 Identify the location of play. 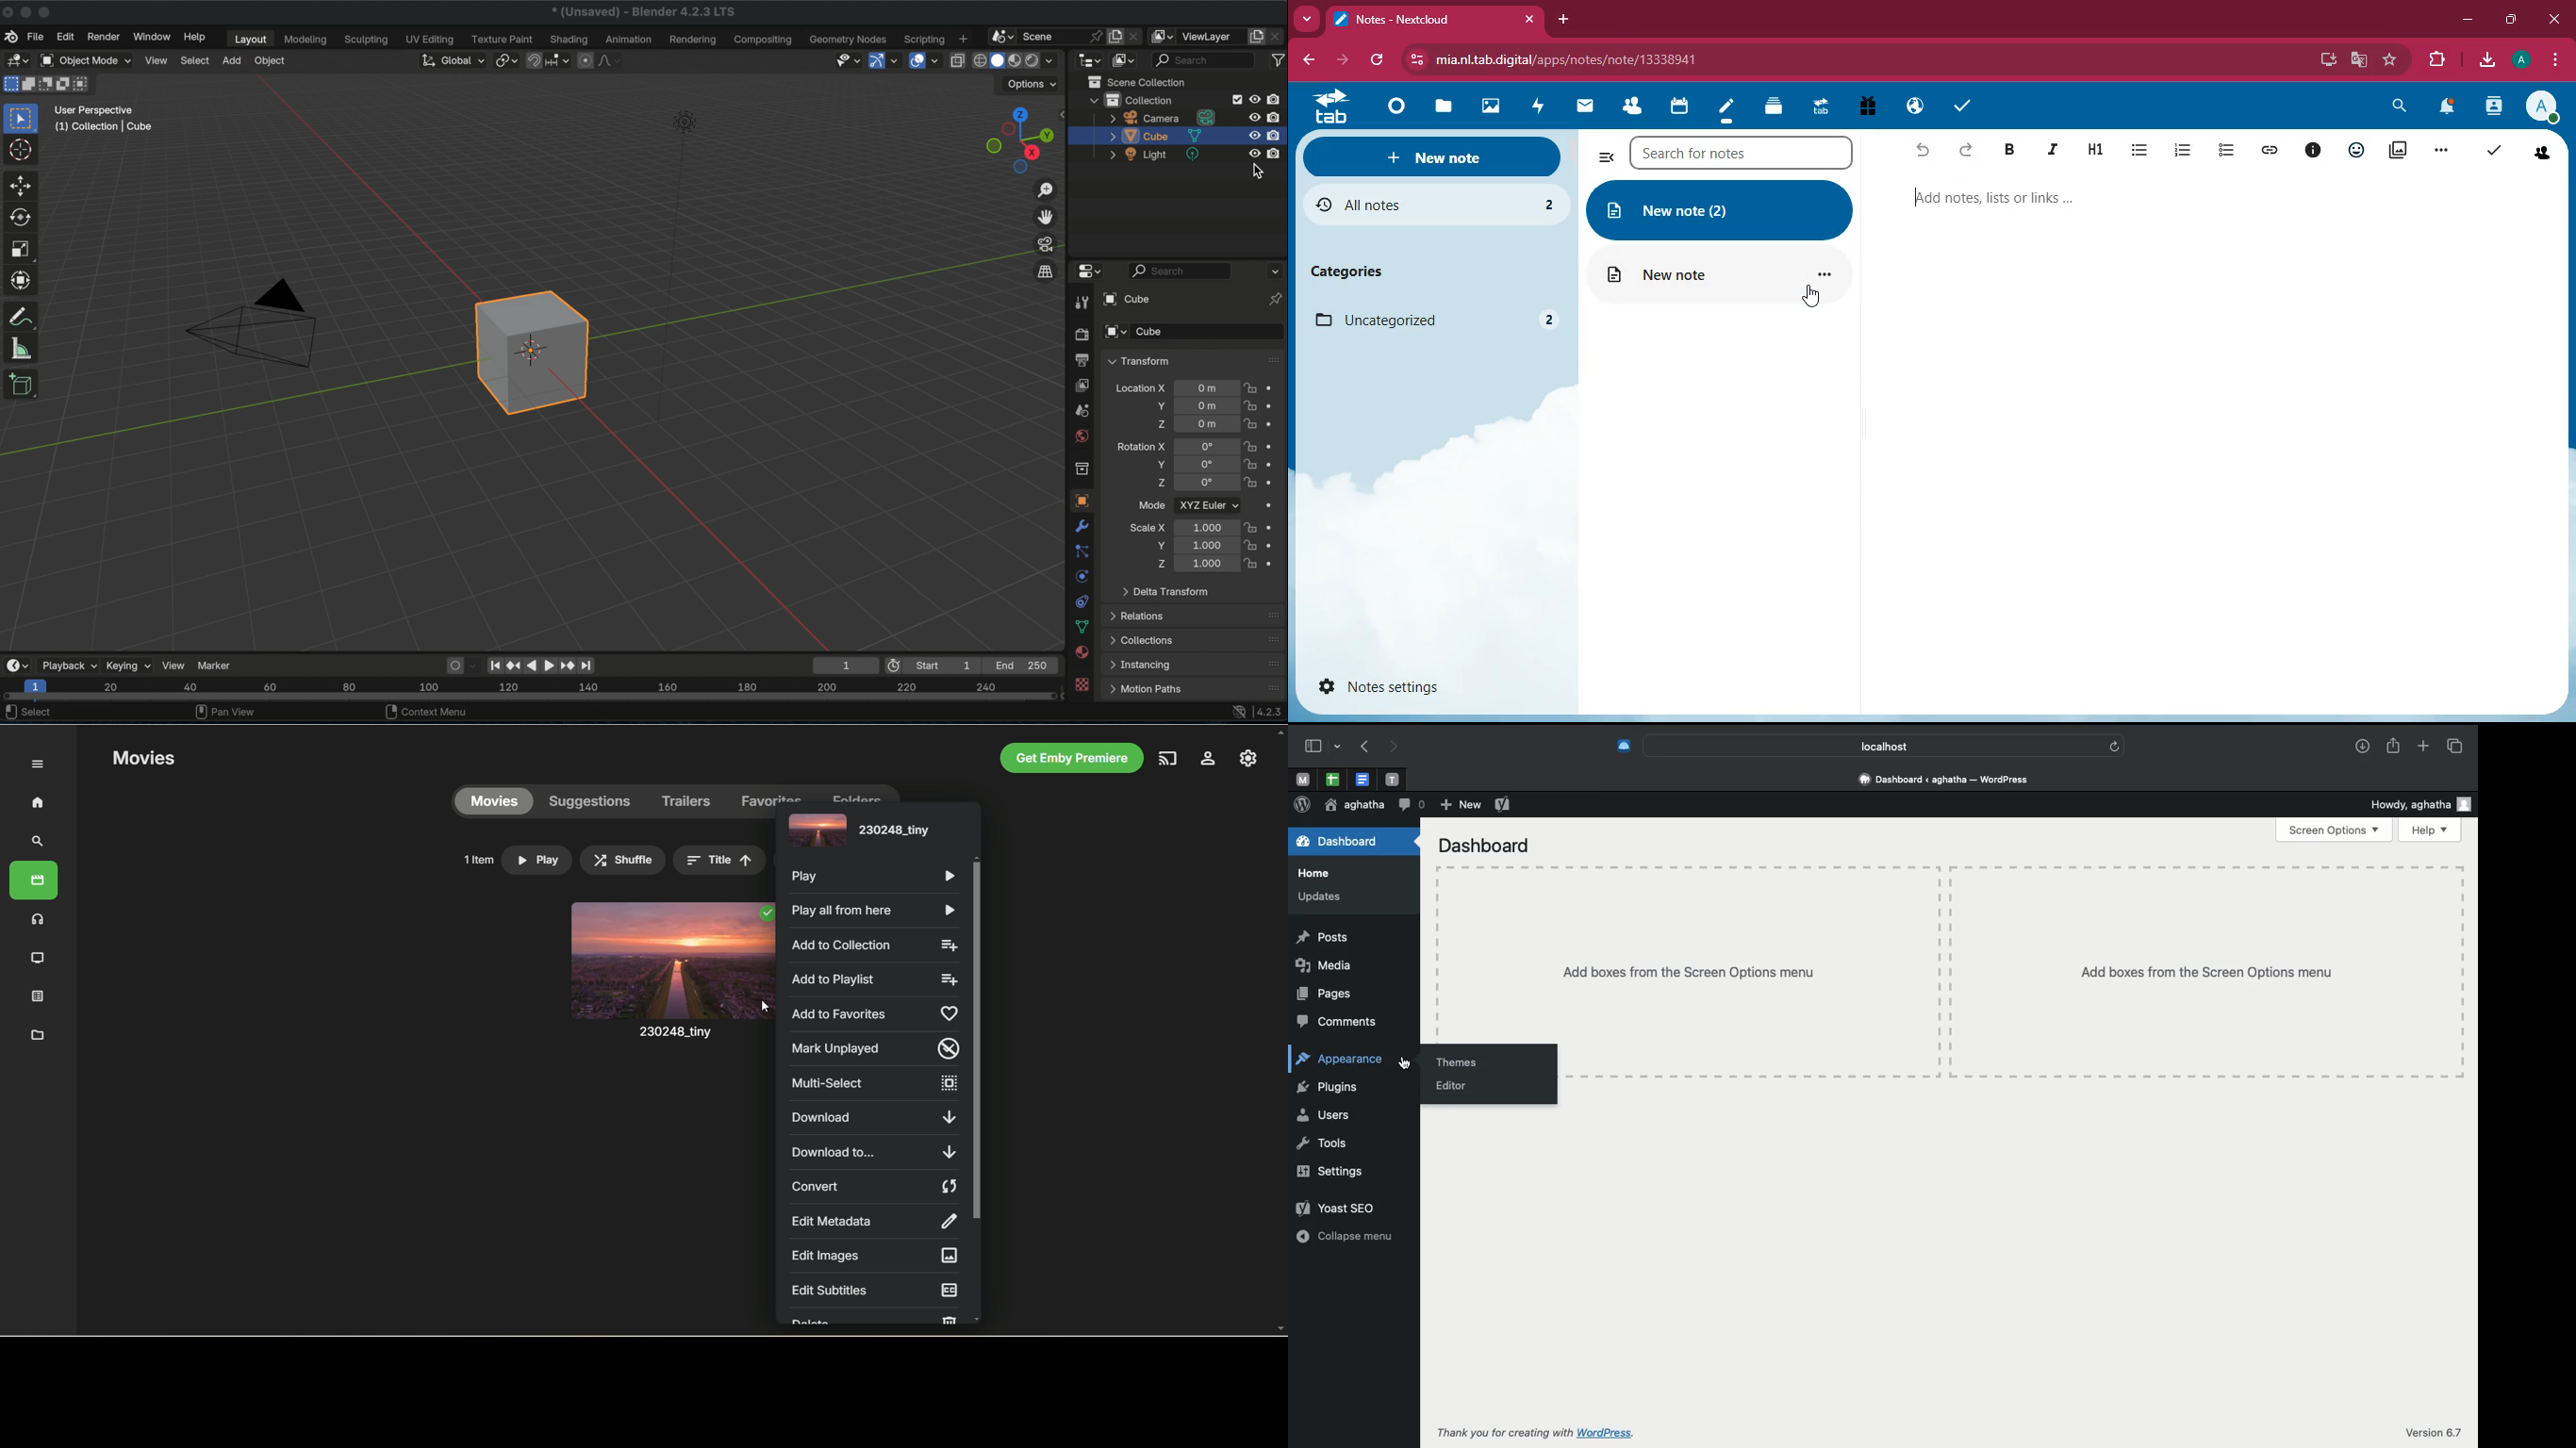
(875, 878).